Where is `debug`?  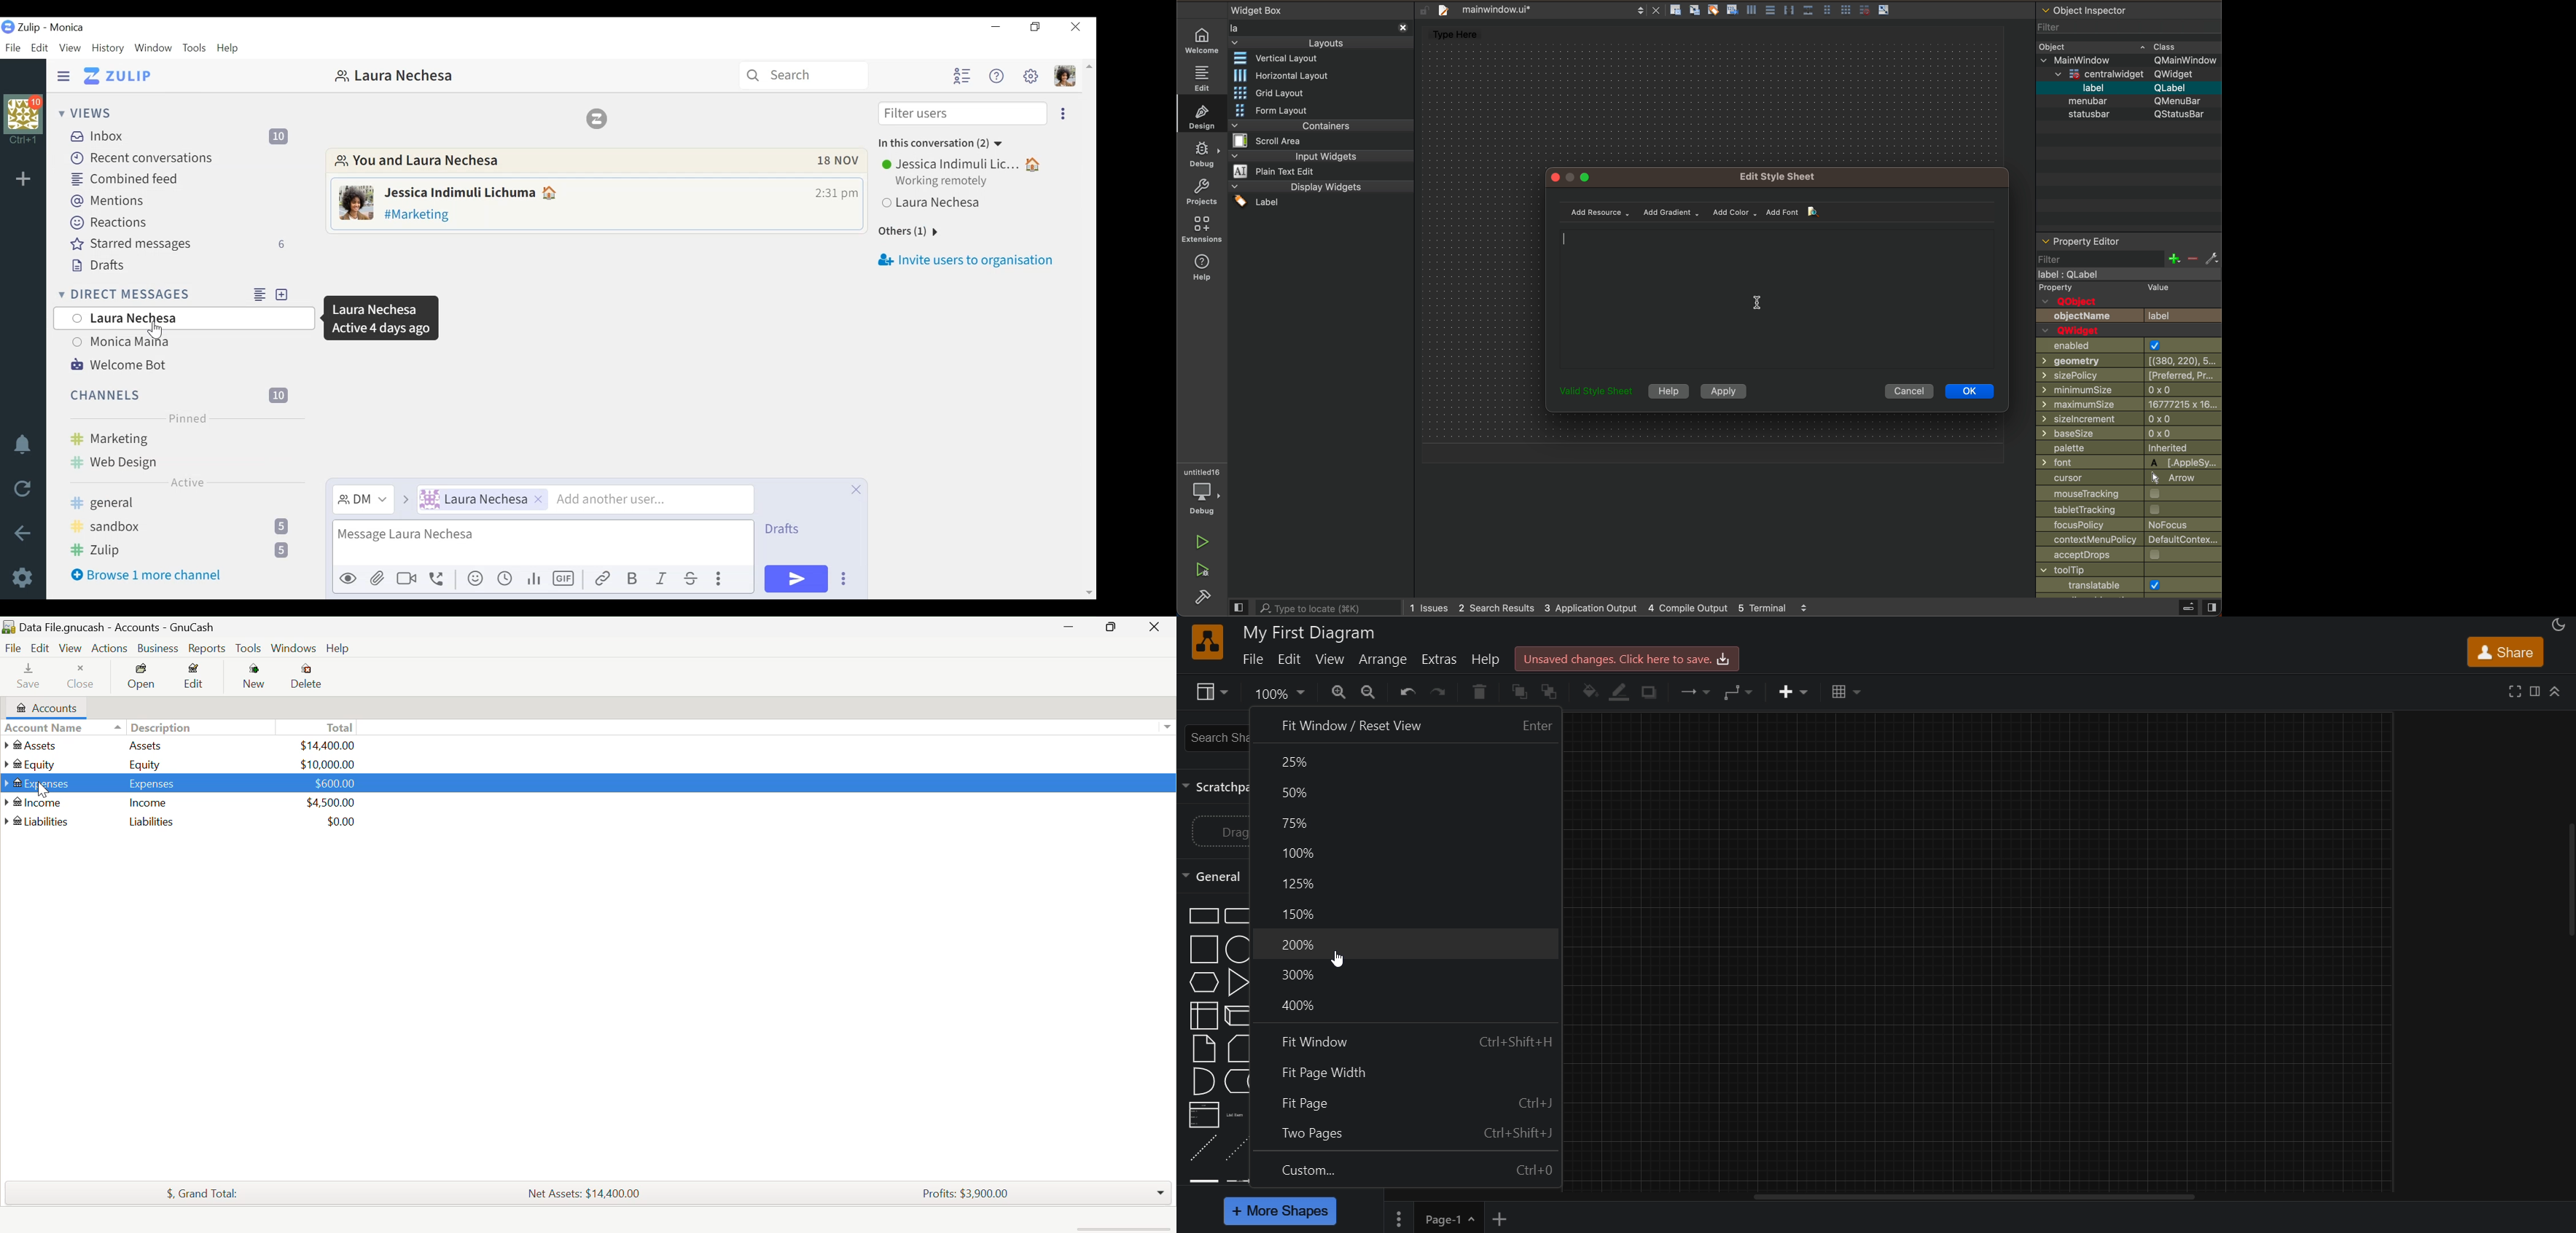 debug is located at coordinates (1203, 155).